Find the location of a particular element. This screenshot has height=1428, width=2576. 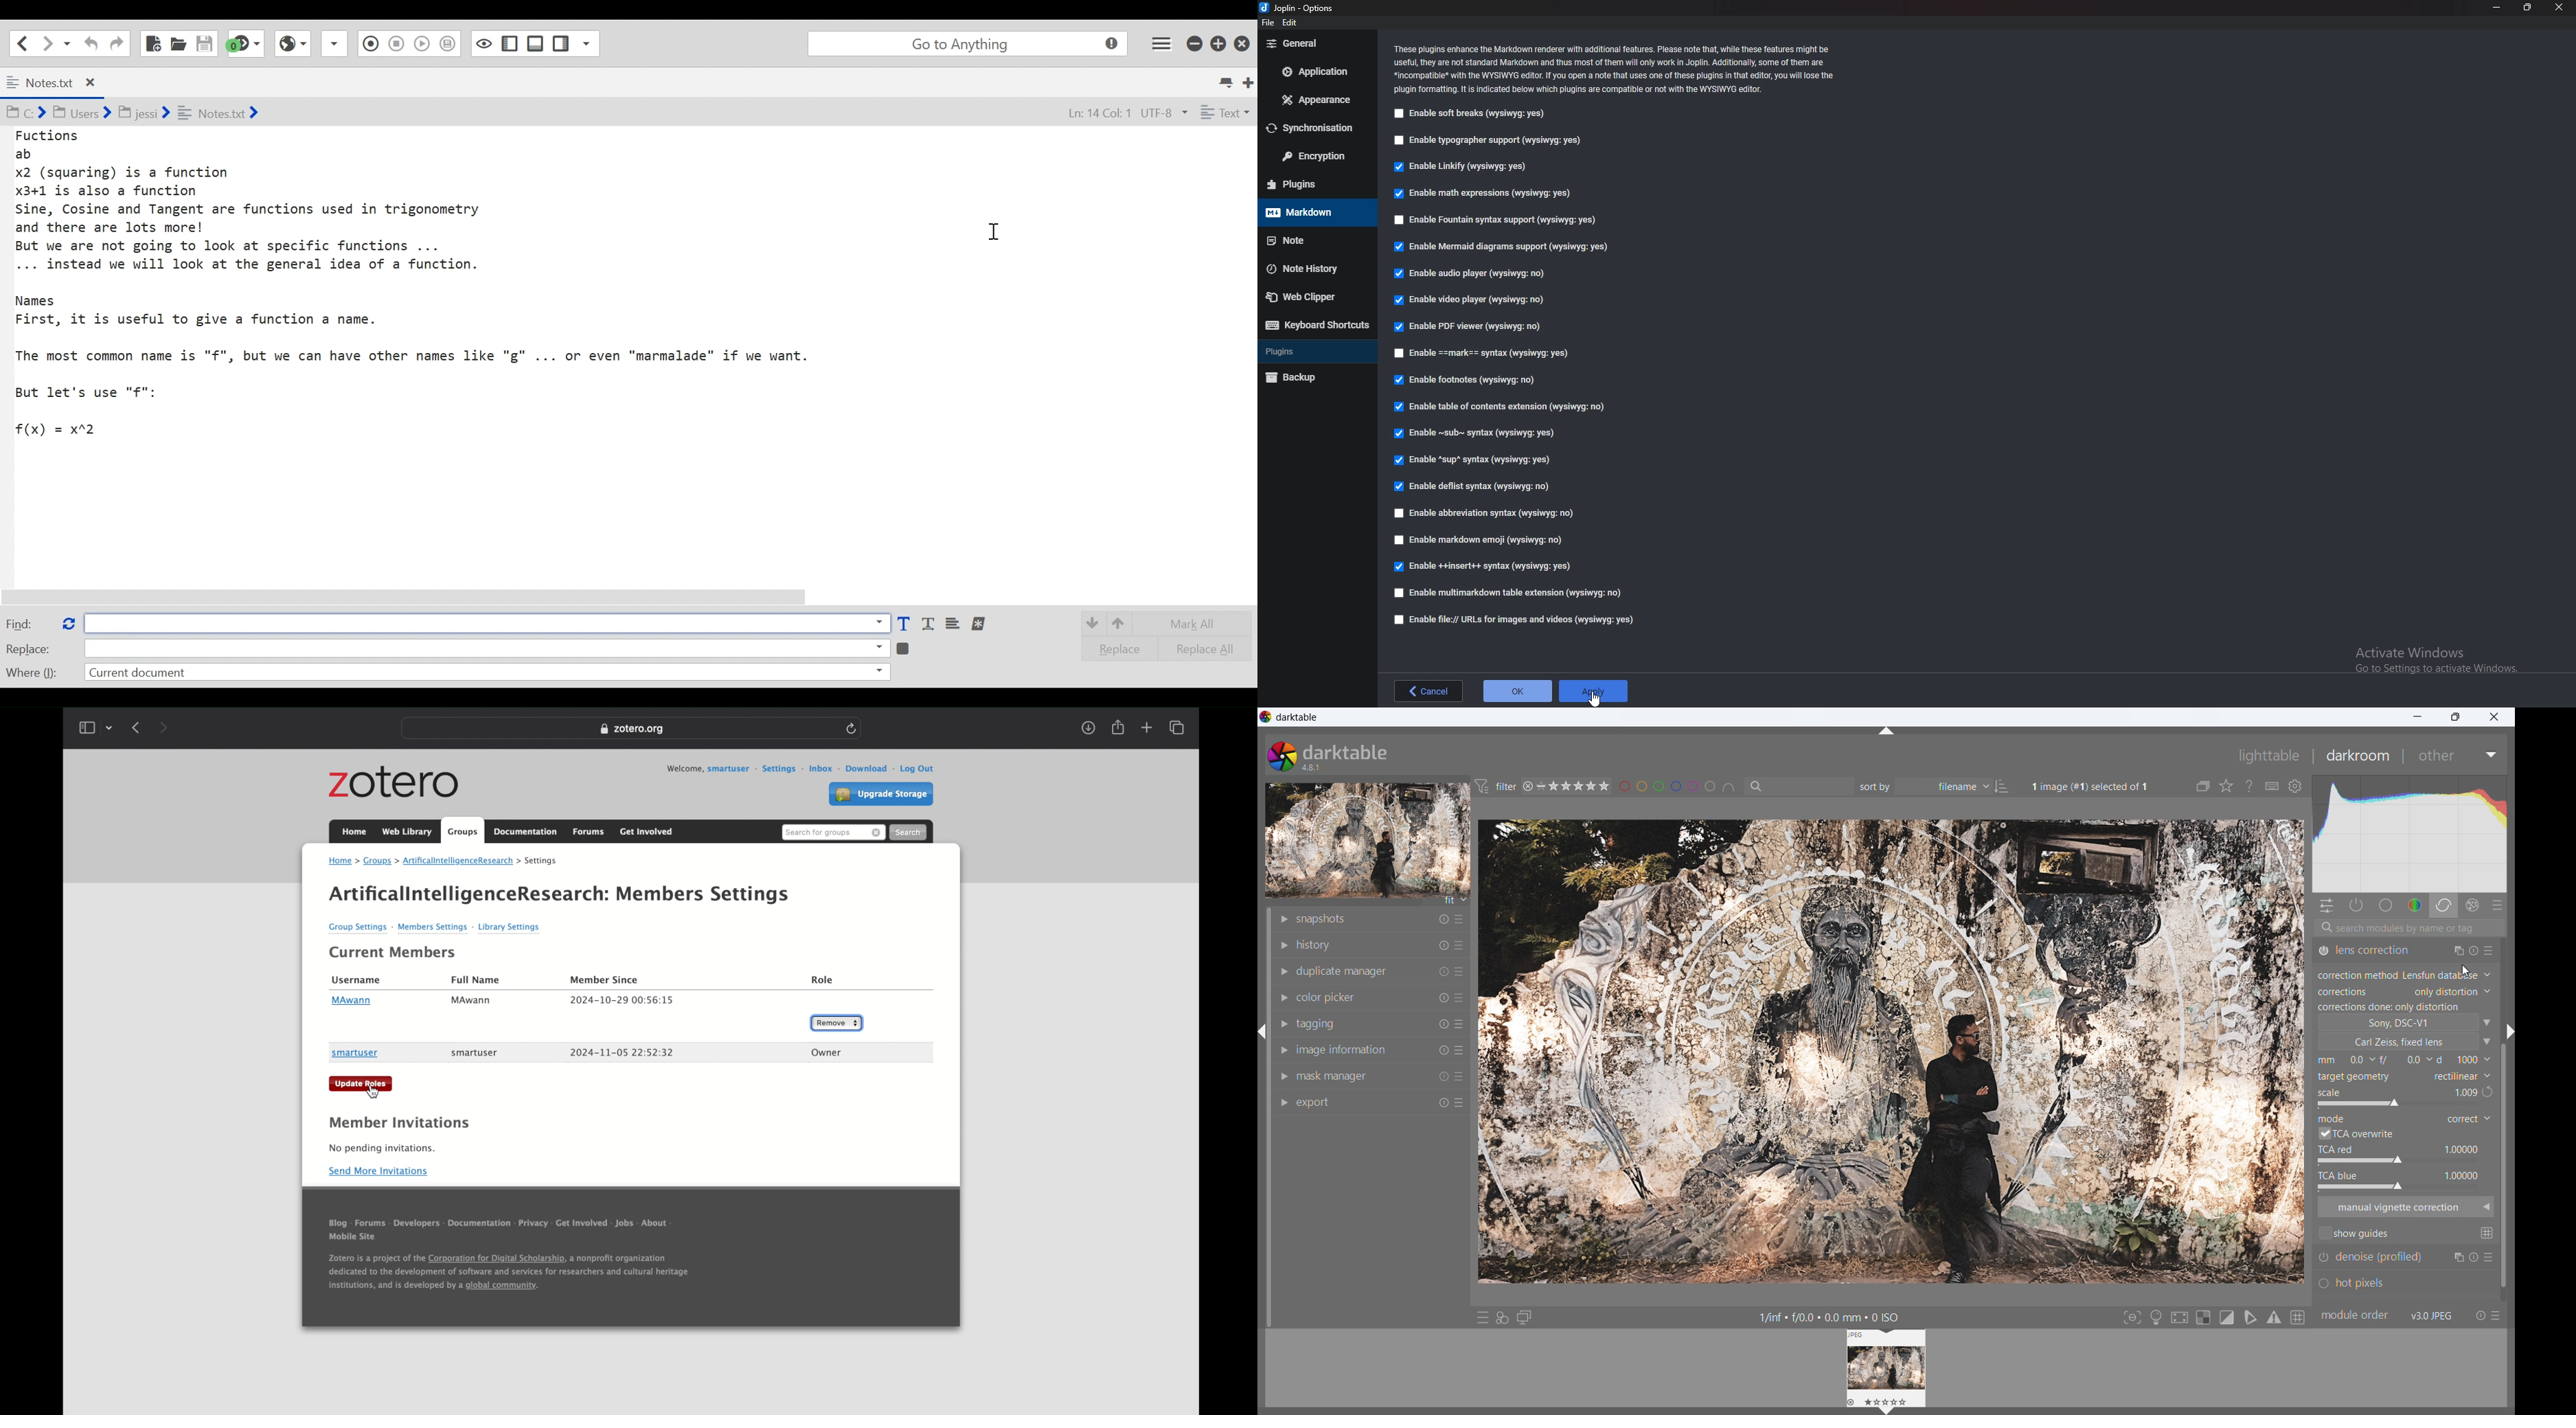

Enable video player is located at coordinates (1475, 301).